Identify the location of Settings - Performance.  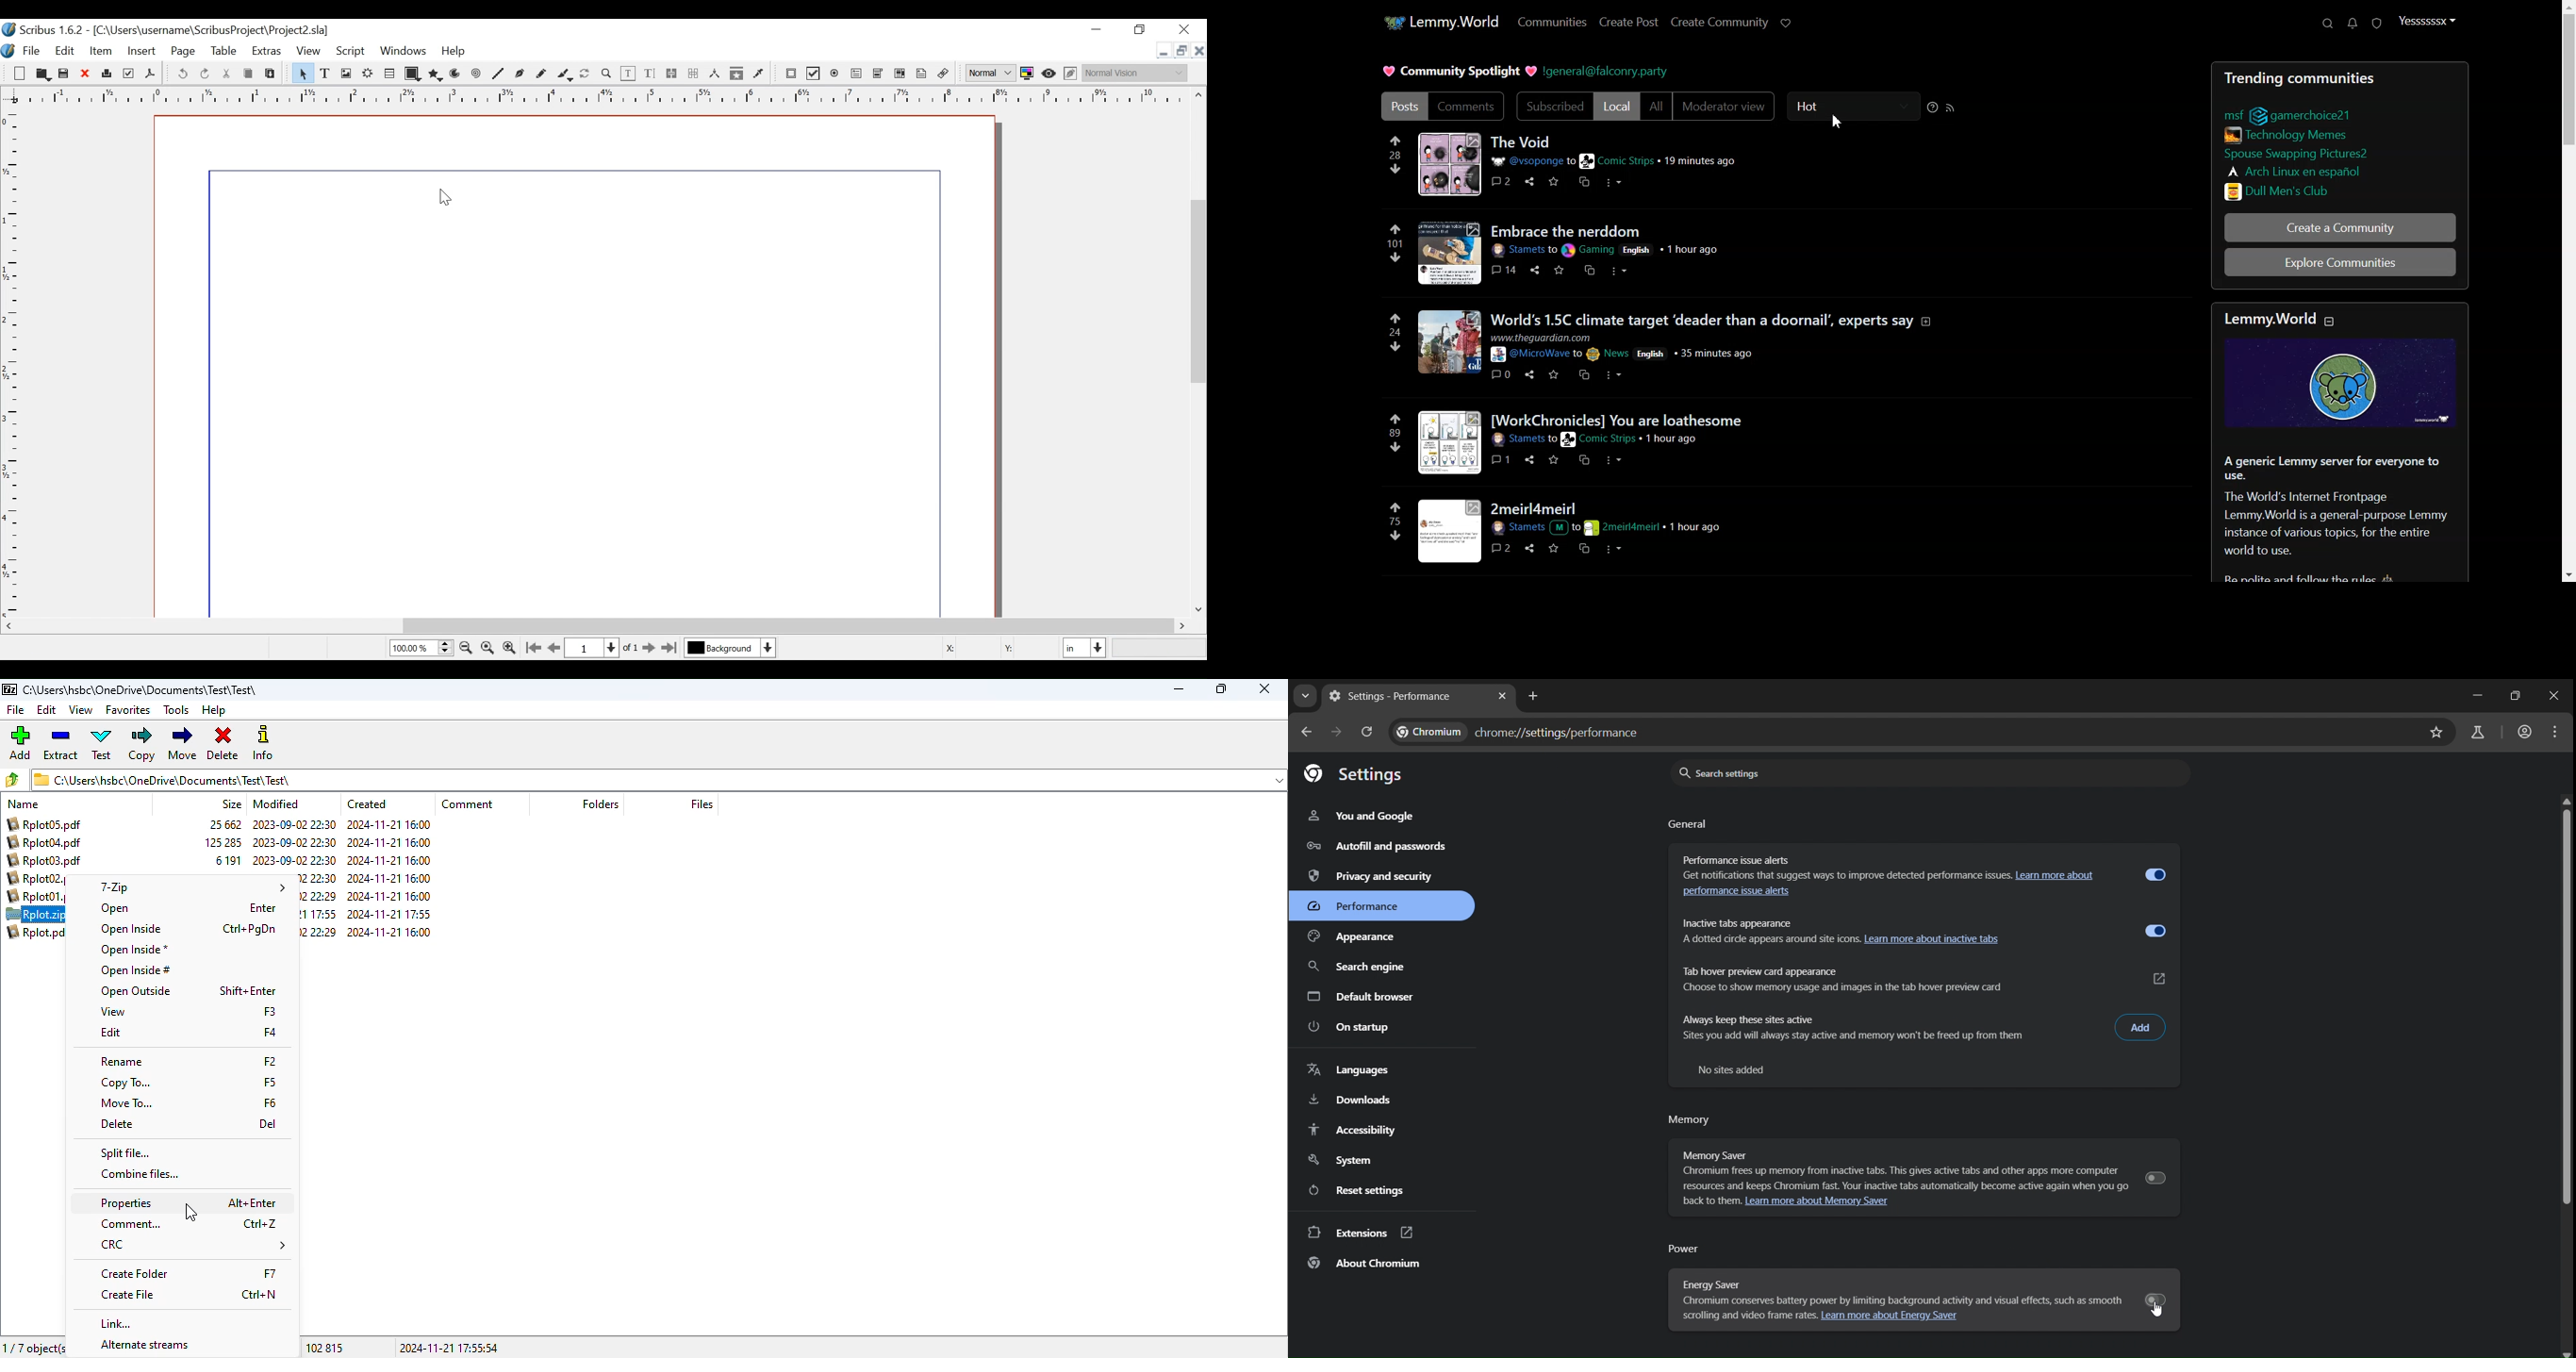
(1404, 697).